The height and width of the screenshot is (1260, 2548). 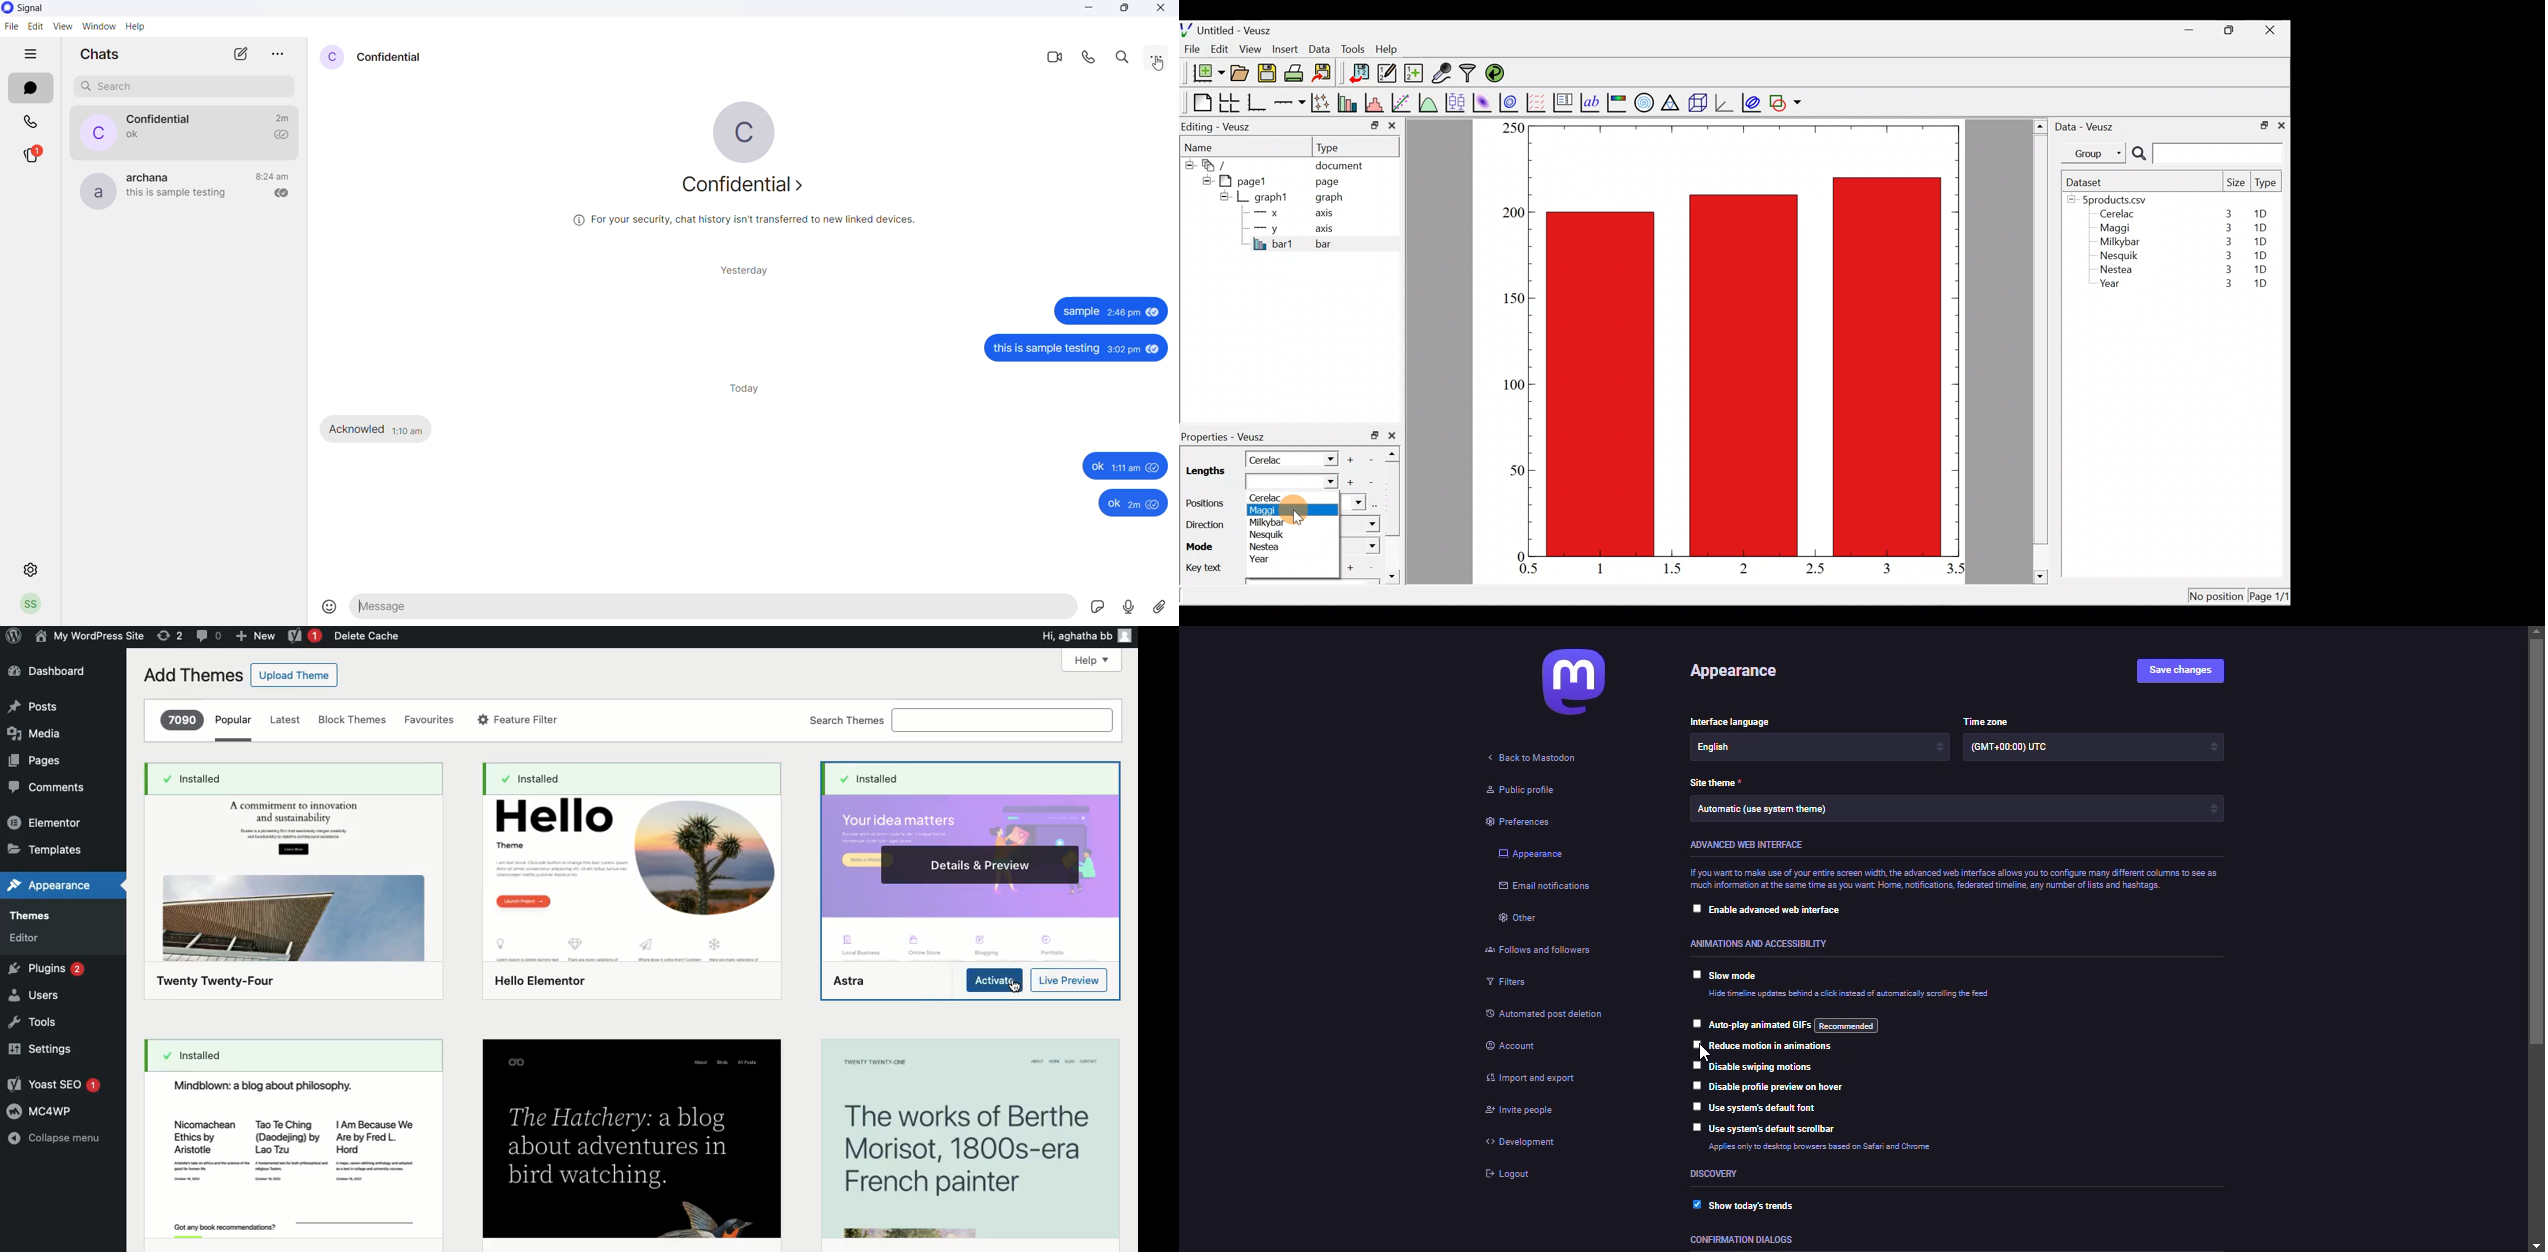 What do you see at coordinates (1269, 535) in the screenshot?
I see `Nesquik` at bounding box center [1269, 535].